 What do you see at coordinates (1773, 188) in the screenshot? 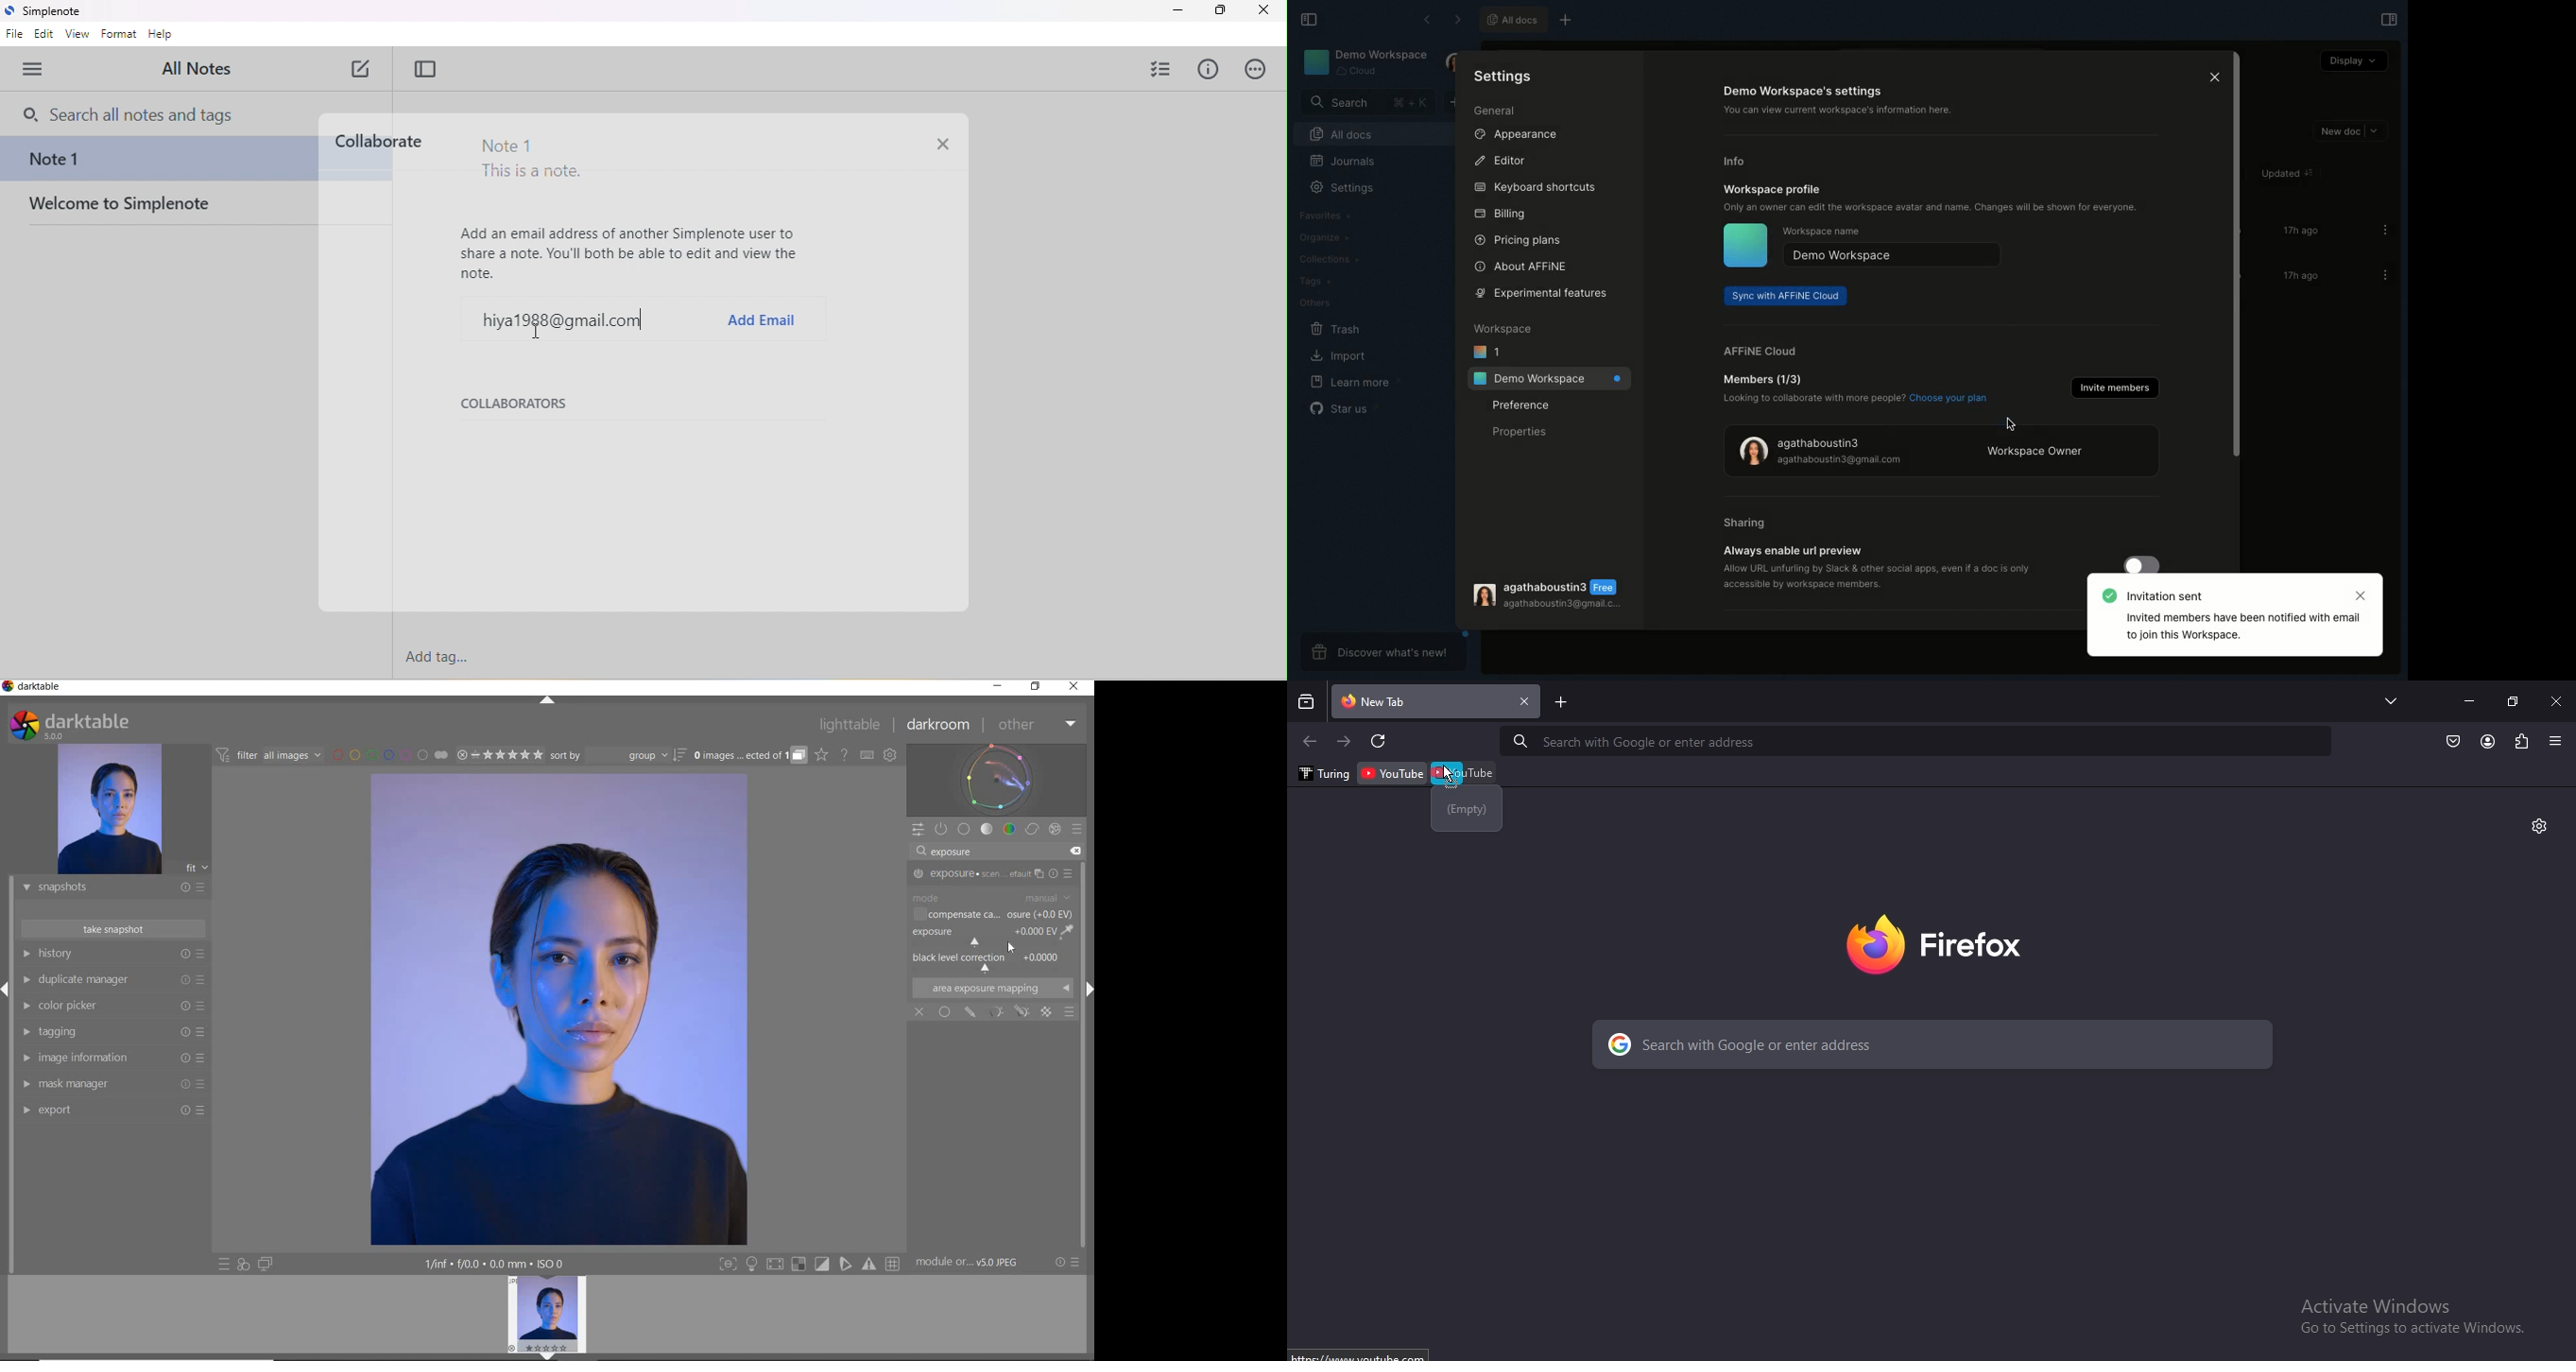
I see `Workspace profile` at bounding box center [1773, 188].